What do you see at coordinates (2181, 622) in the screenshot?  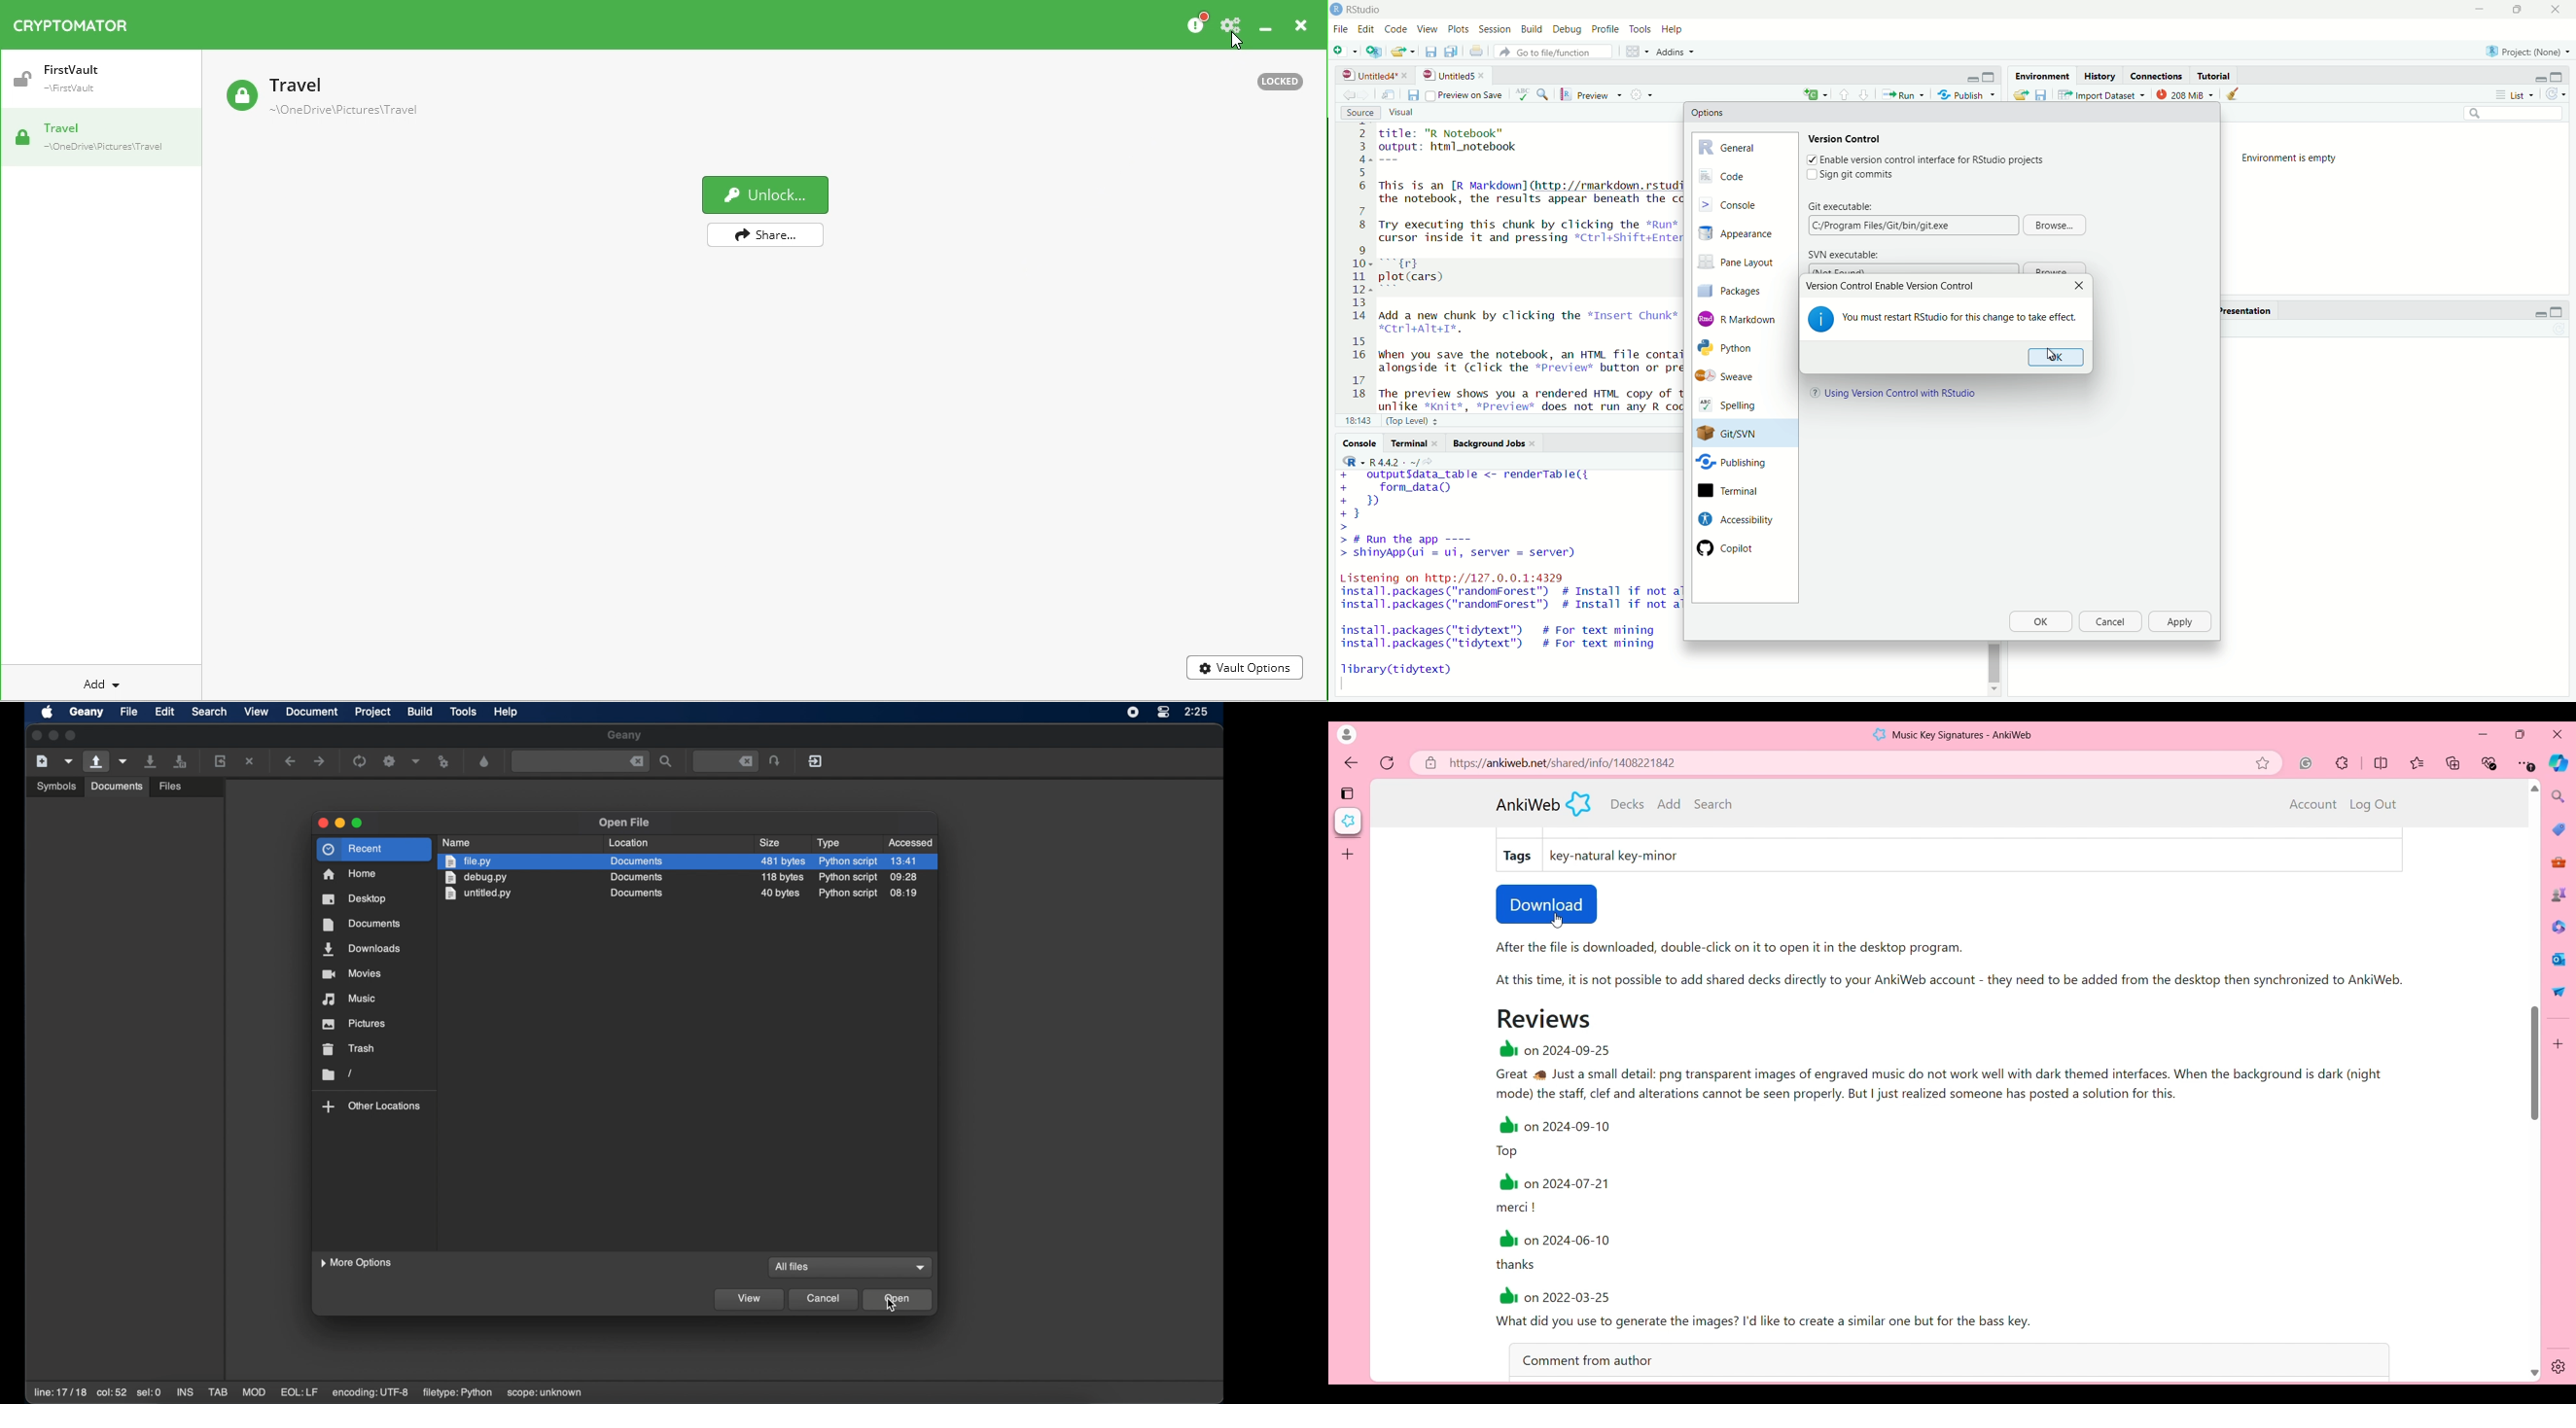 I see `Apply` at bounding box center [2181, 622].